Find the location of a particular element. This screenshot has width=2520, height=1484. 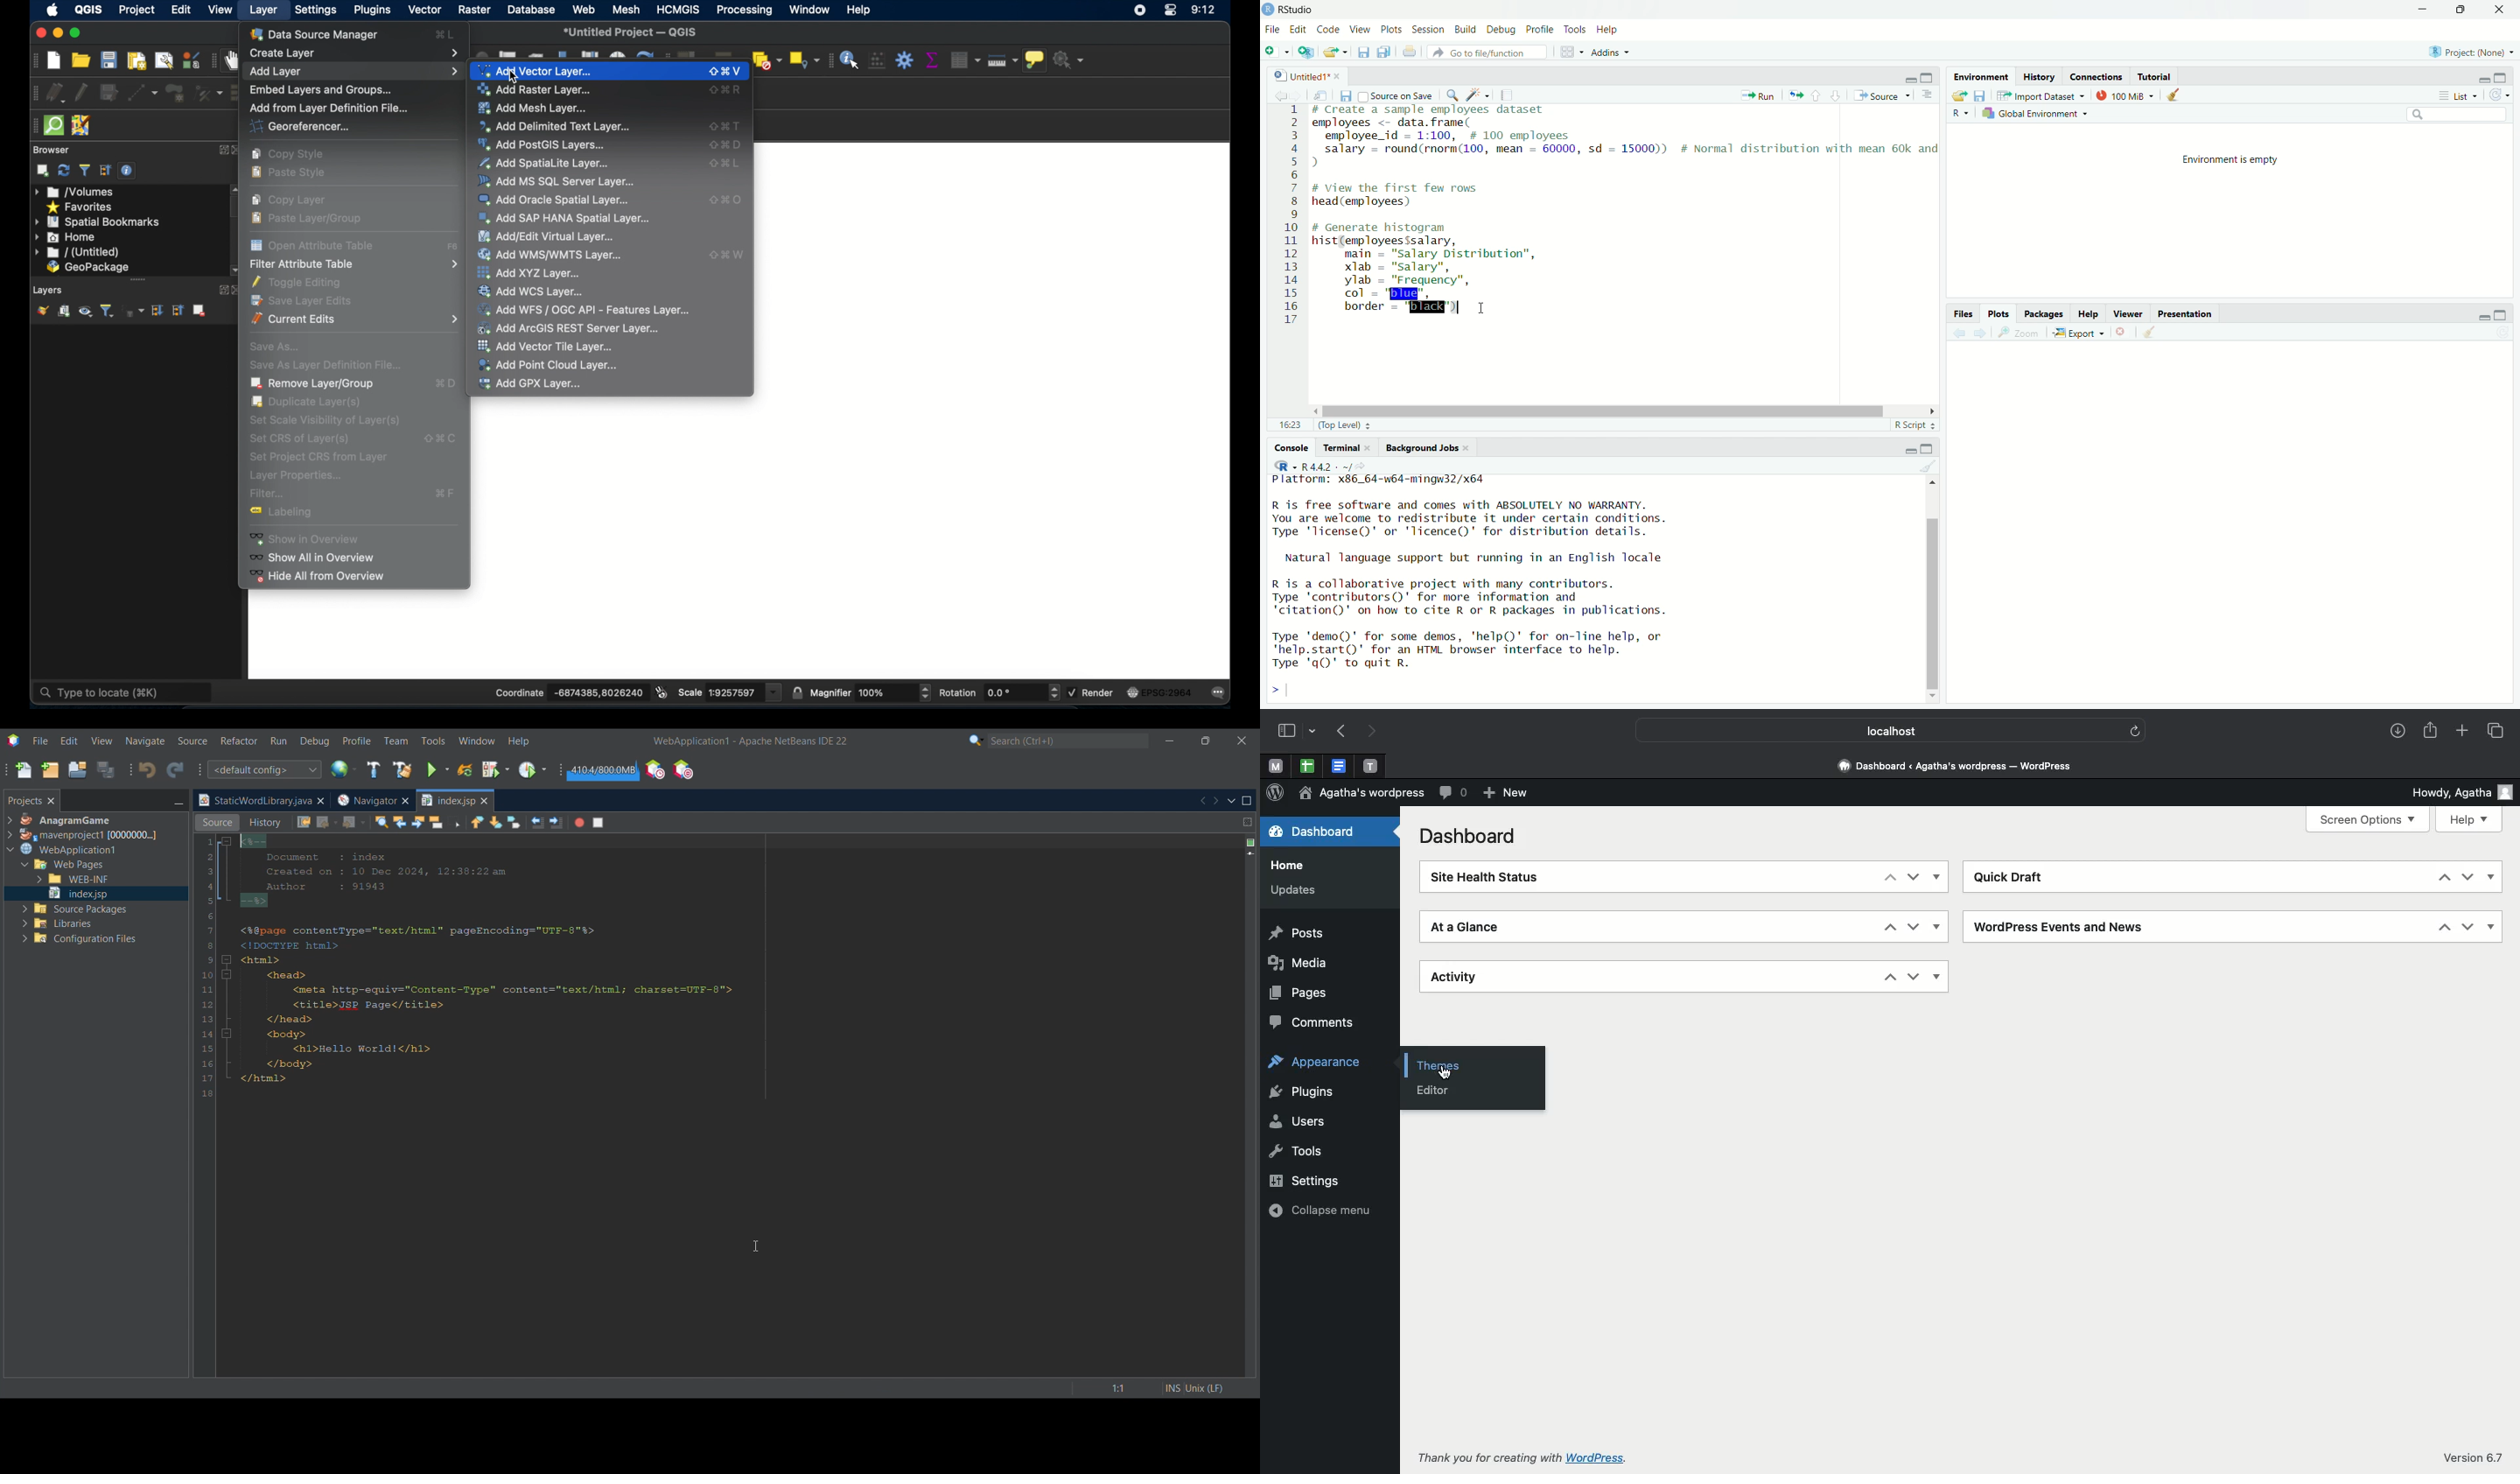

Plots is located at coordinates (1392, 30).